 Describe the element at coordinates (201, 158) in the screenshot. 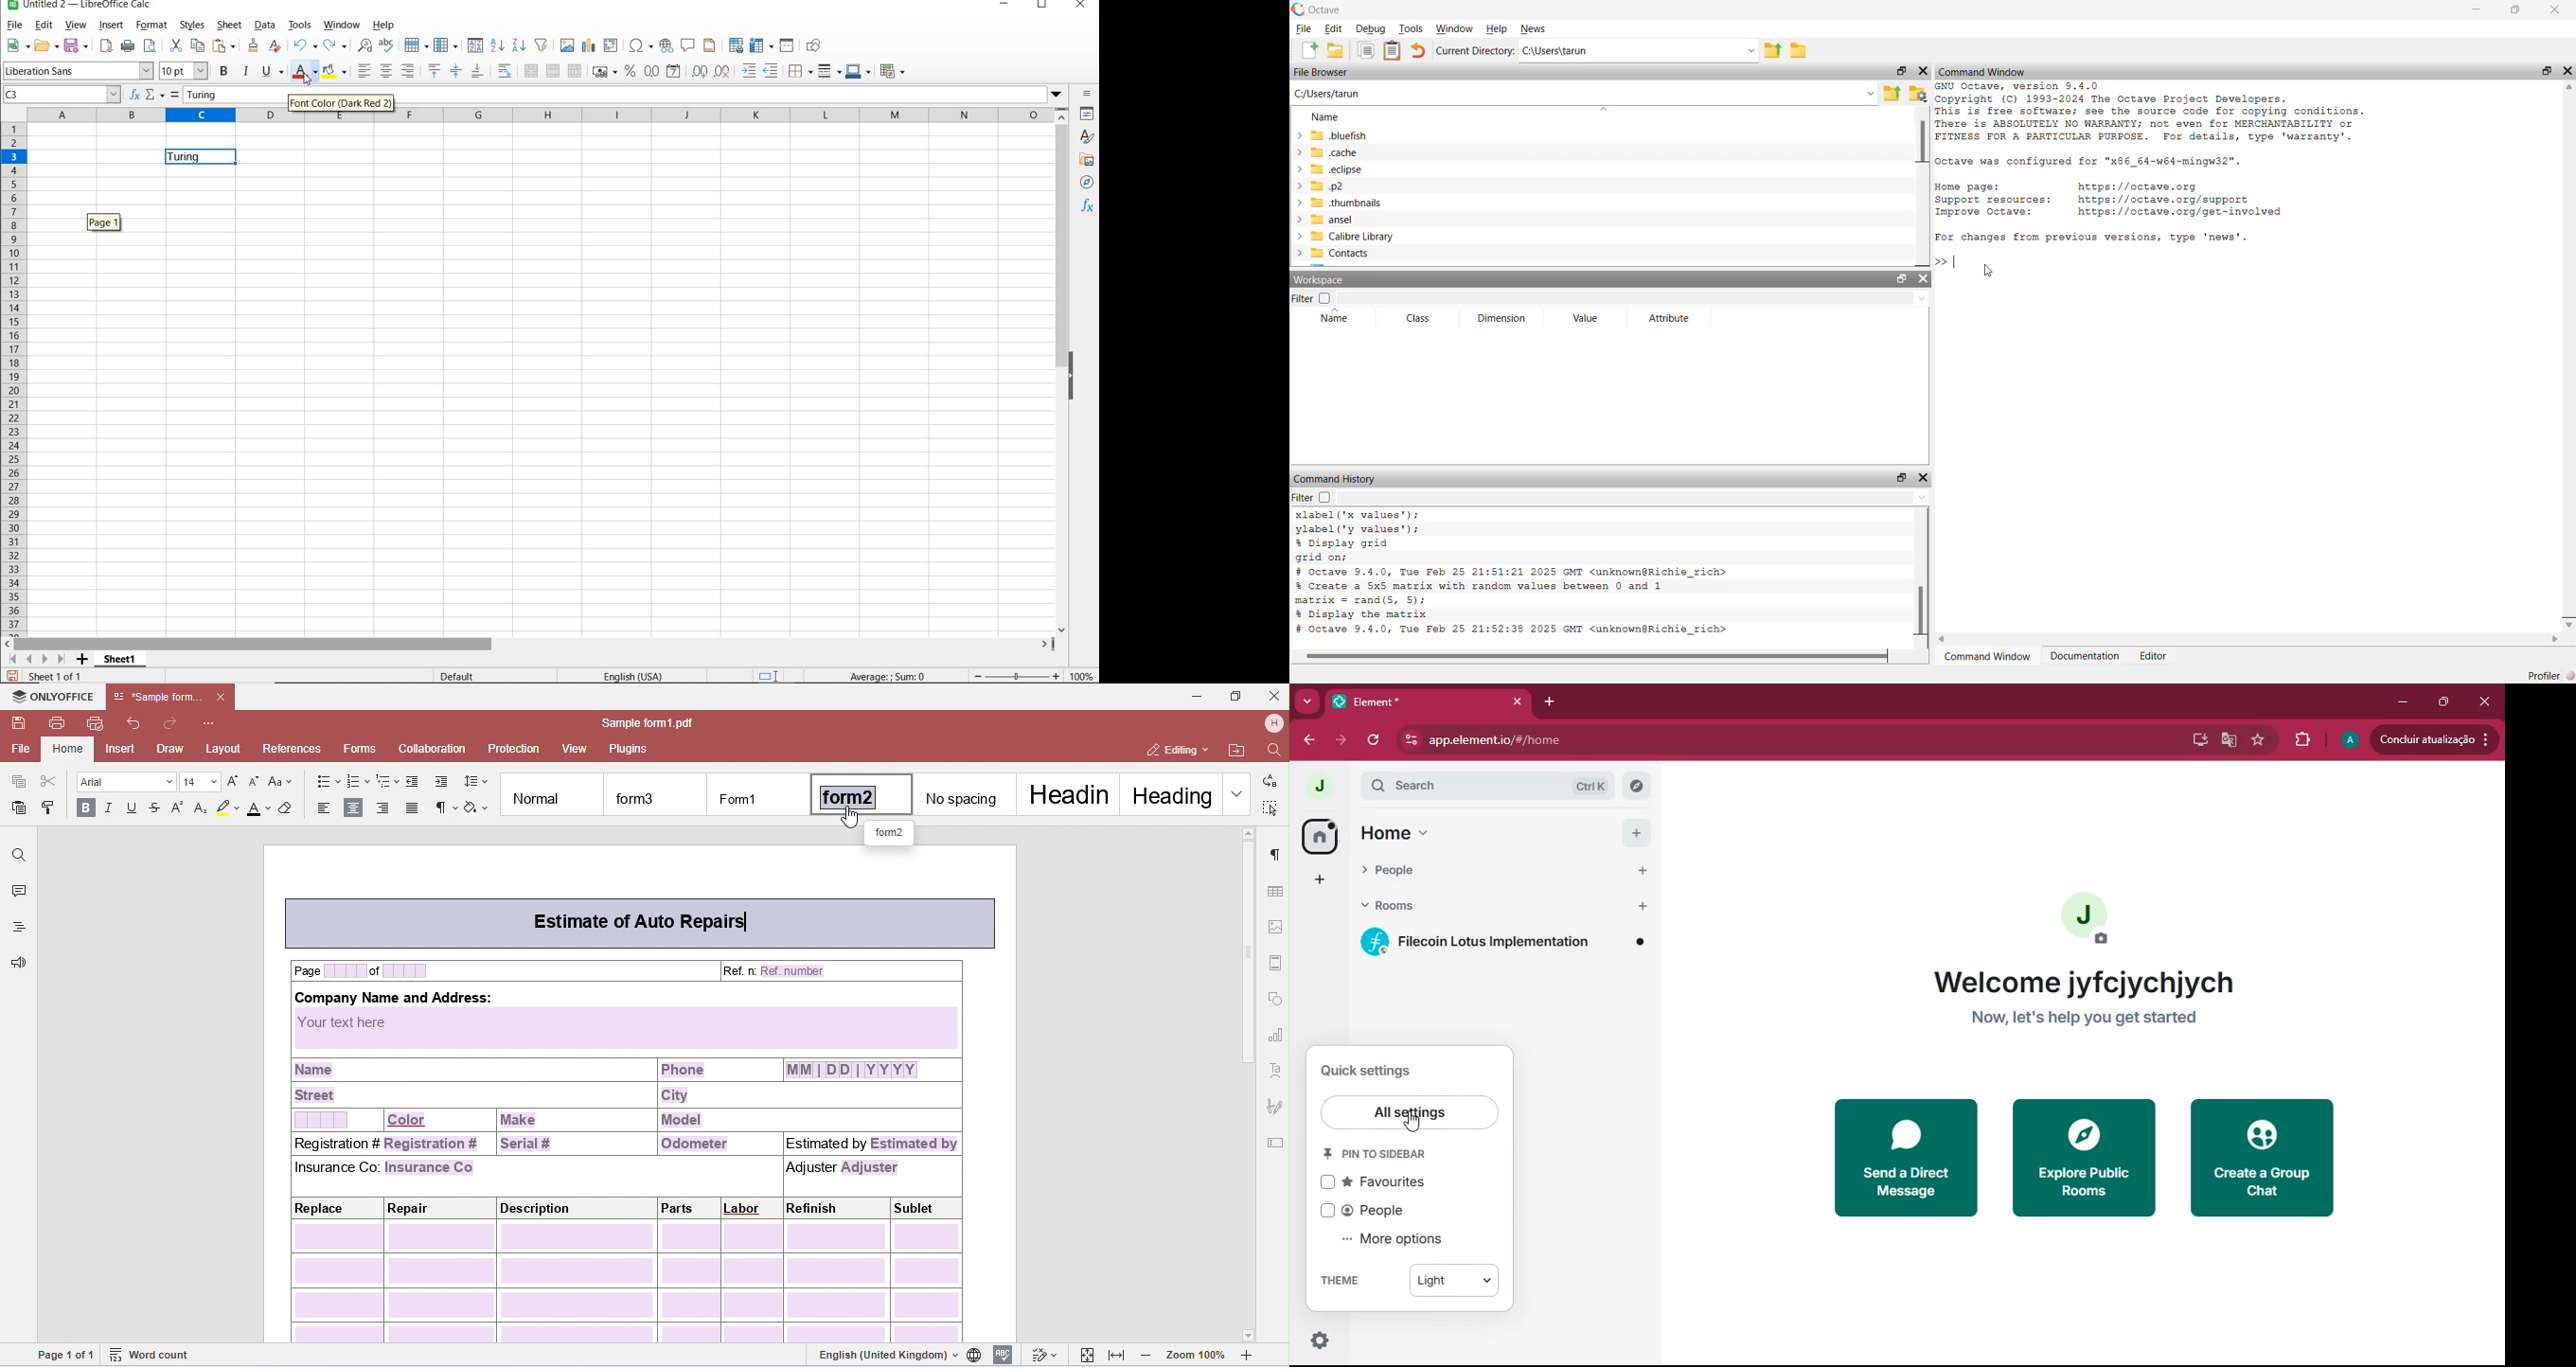

I see `Turing` at that location.